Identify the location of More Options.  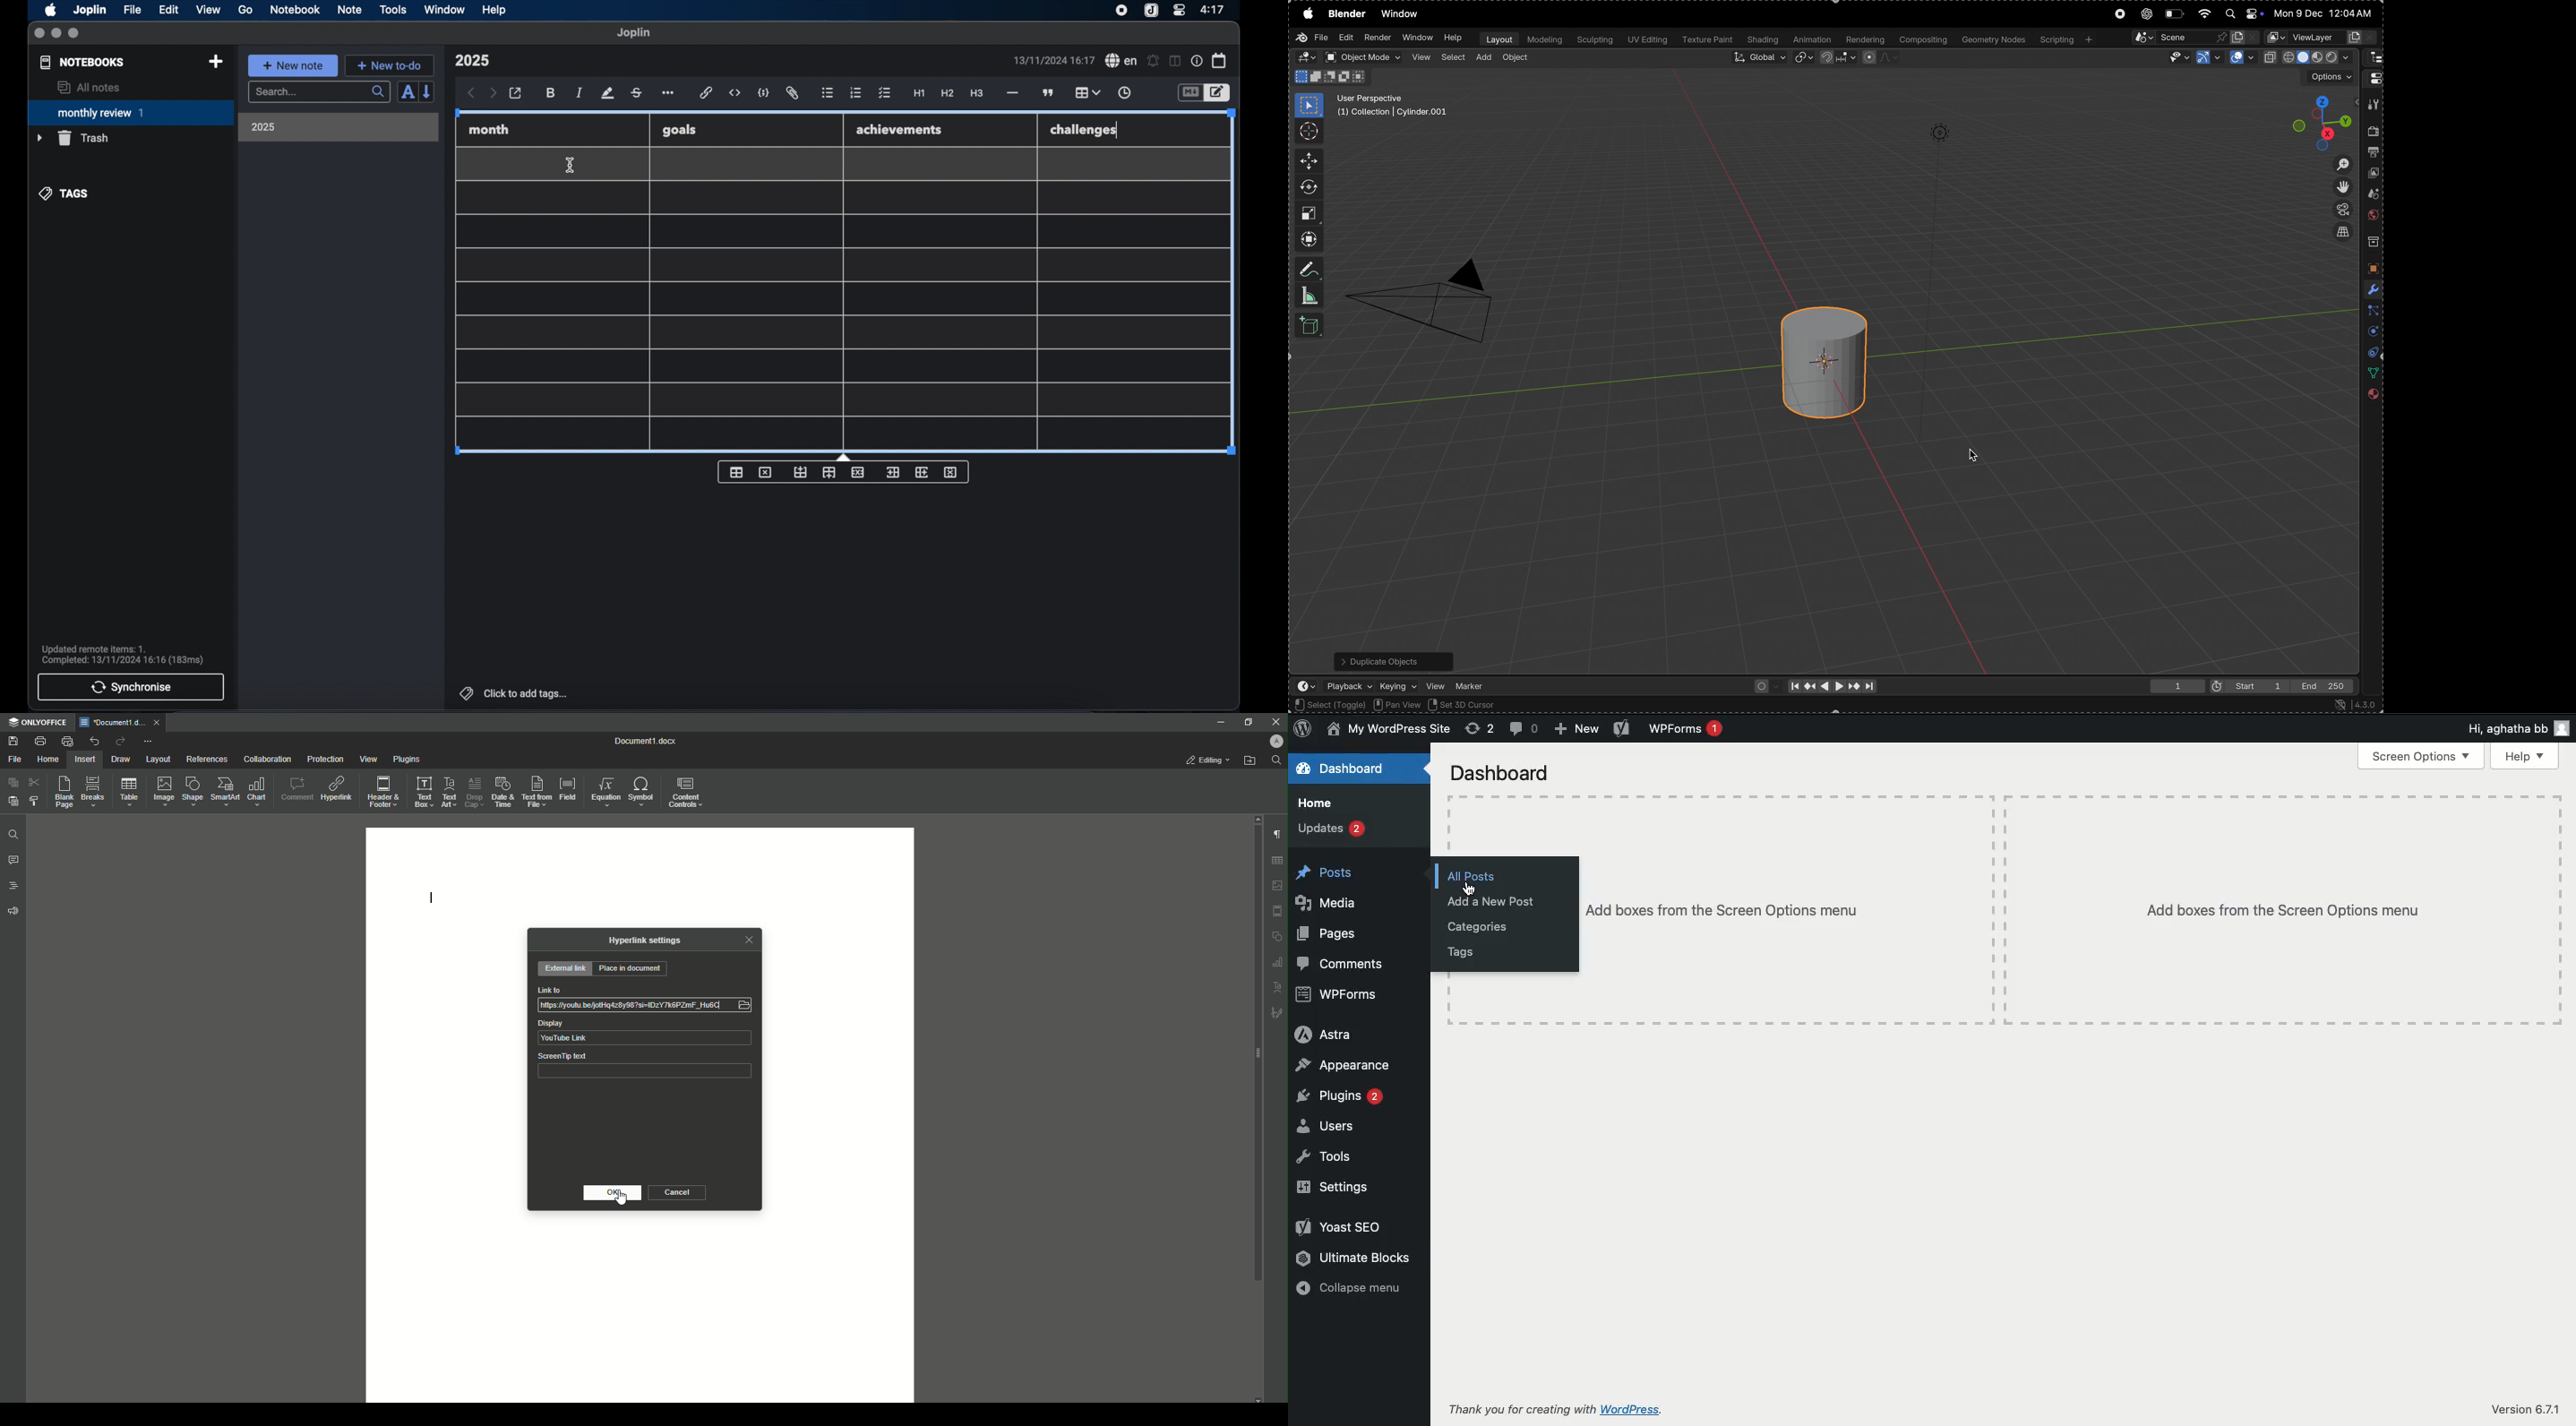
(149, 742).